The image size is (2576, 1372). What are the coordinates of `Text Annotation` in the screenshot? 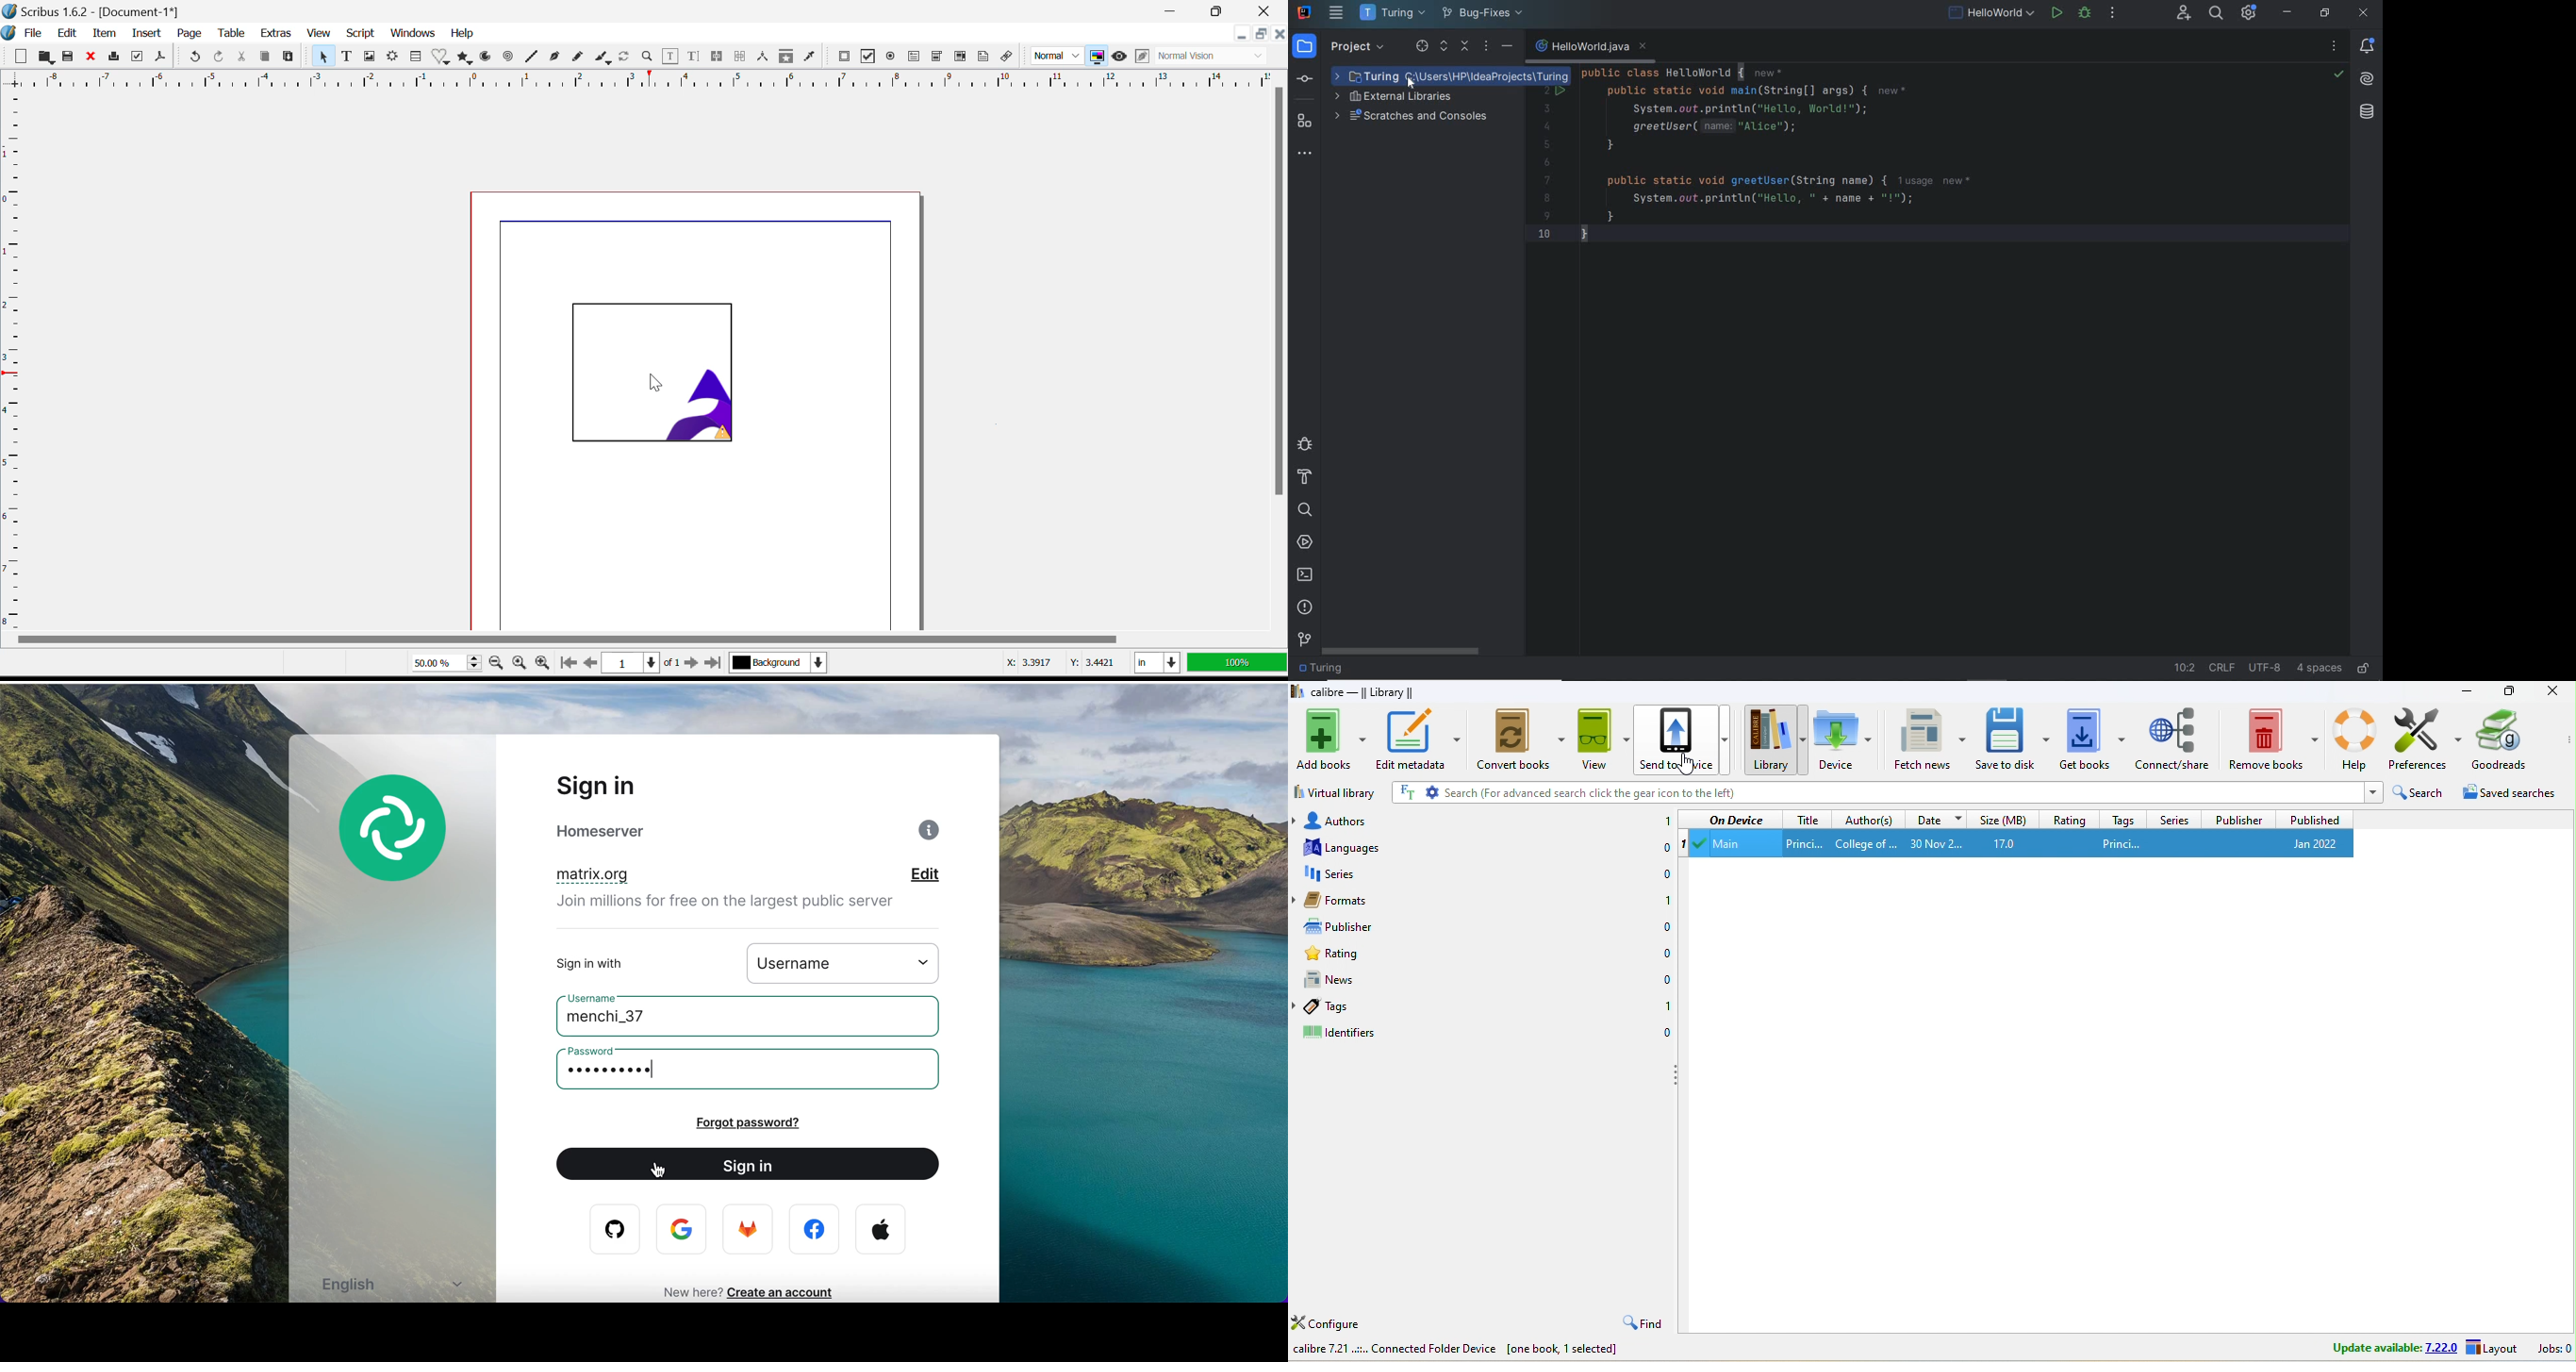 It's located at (982, 58).